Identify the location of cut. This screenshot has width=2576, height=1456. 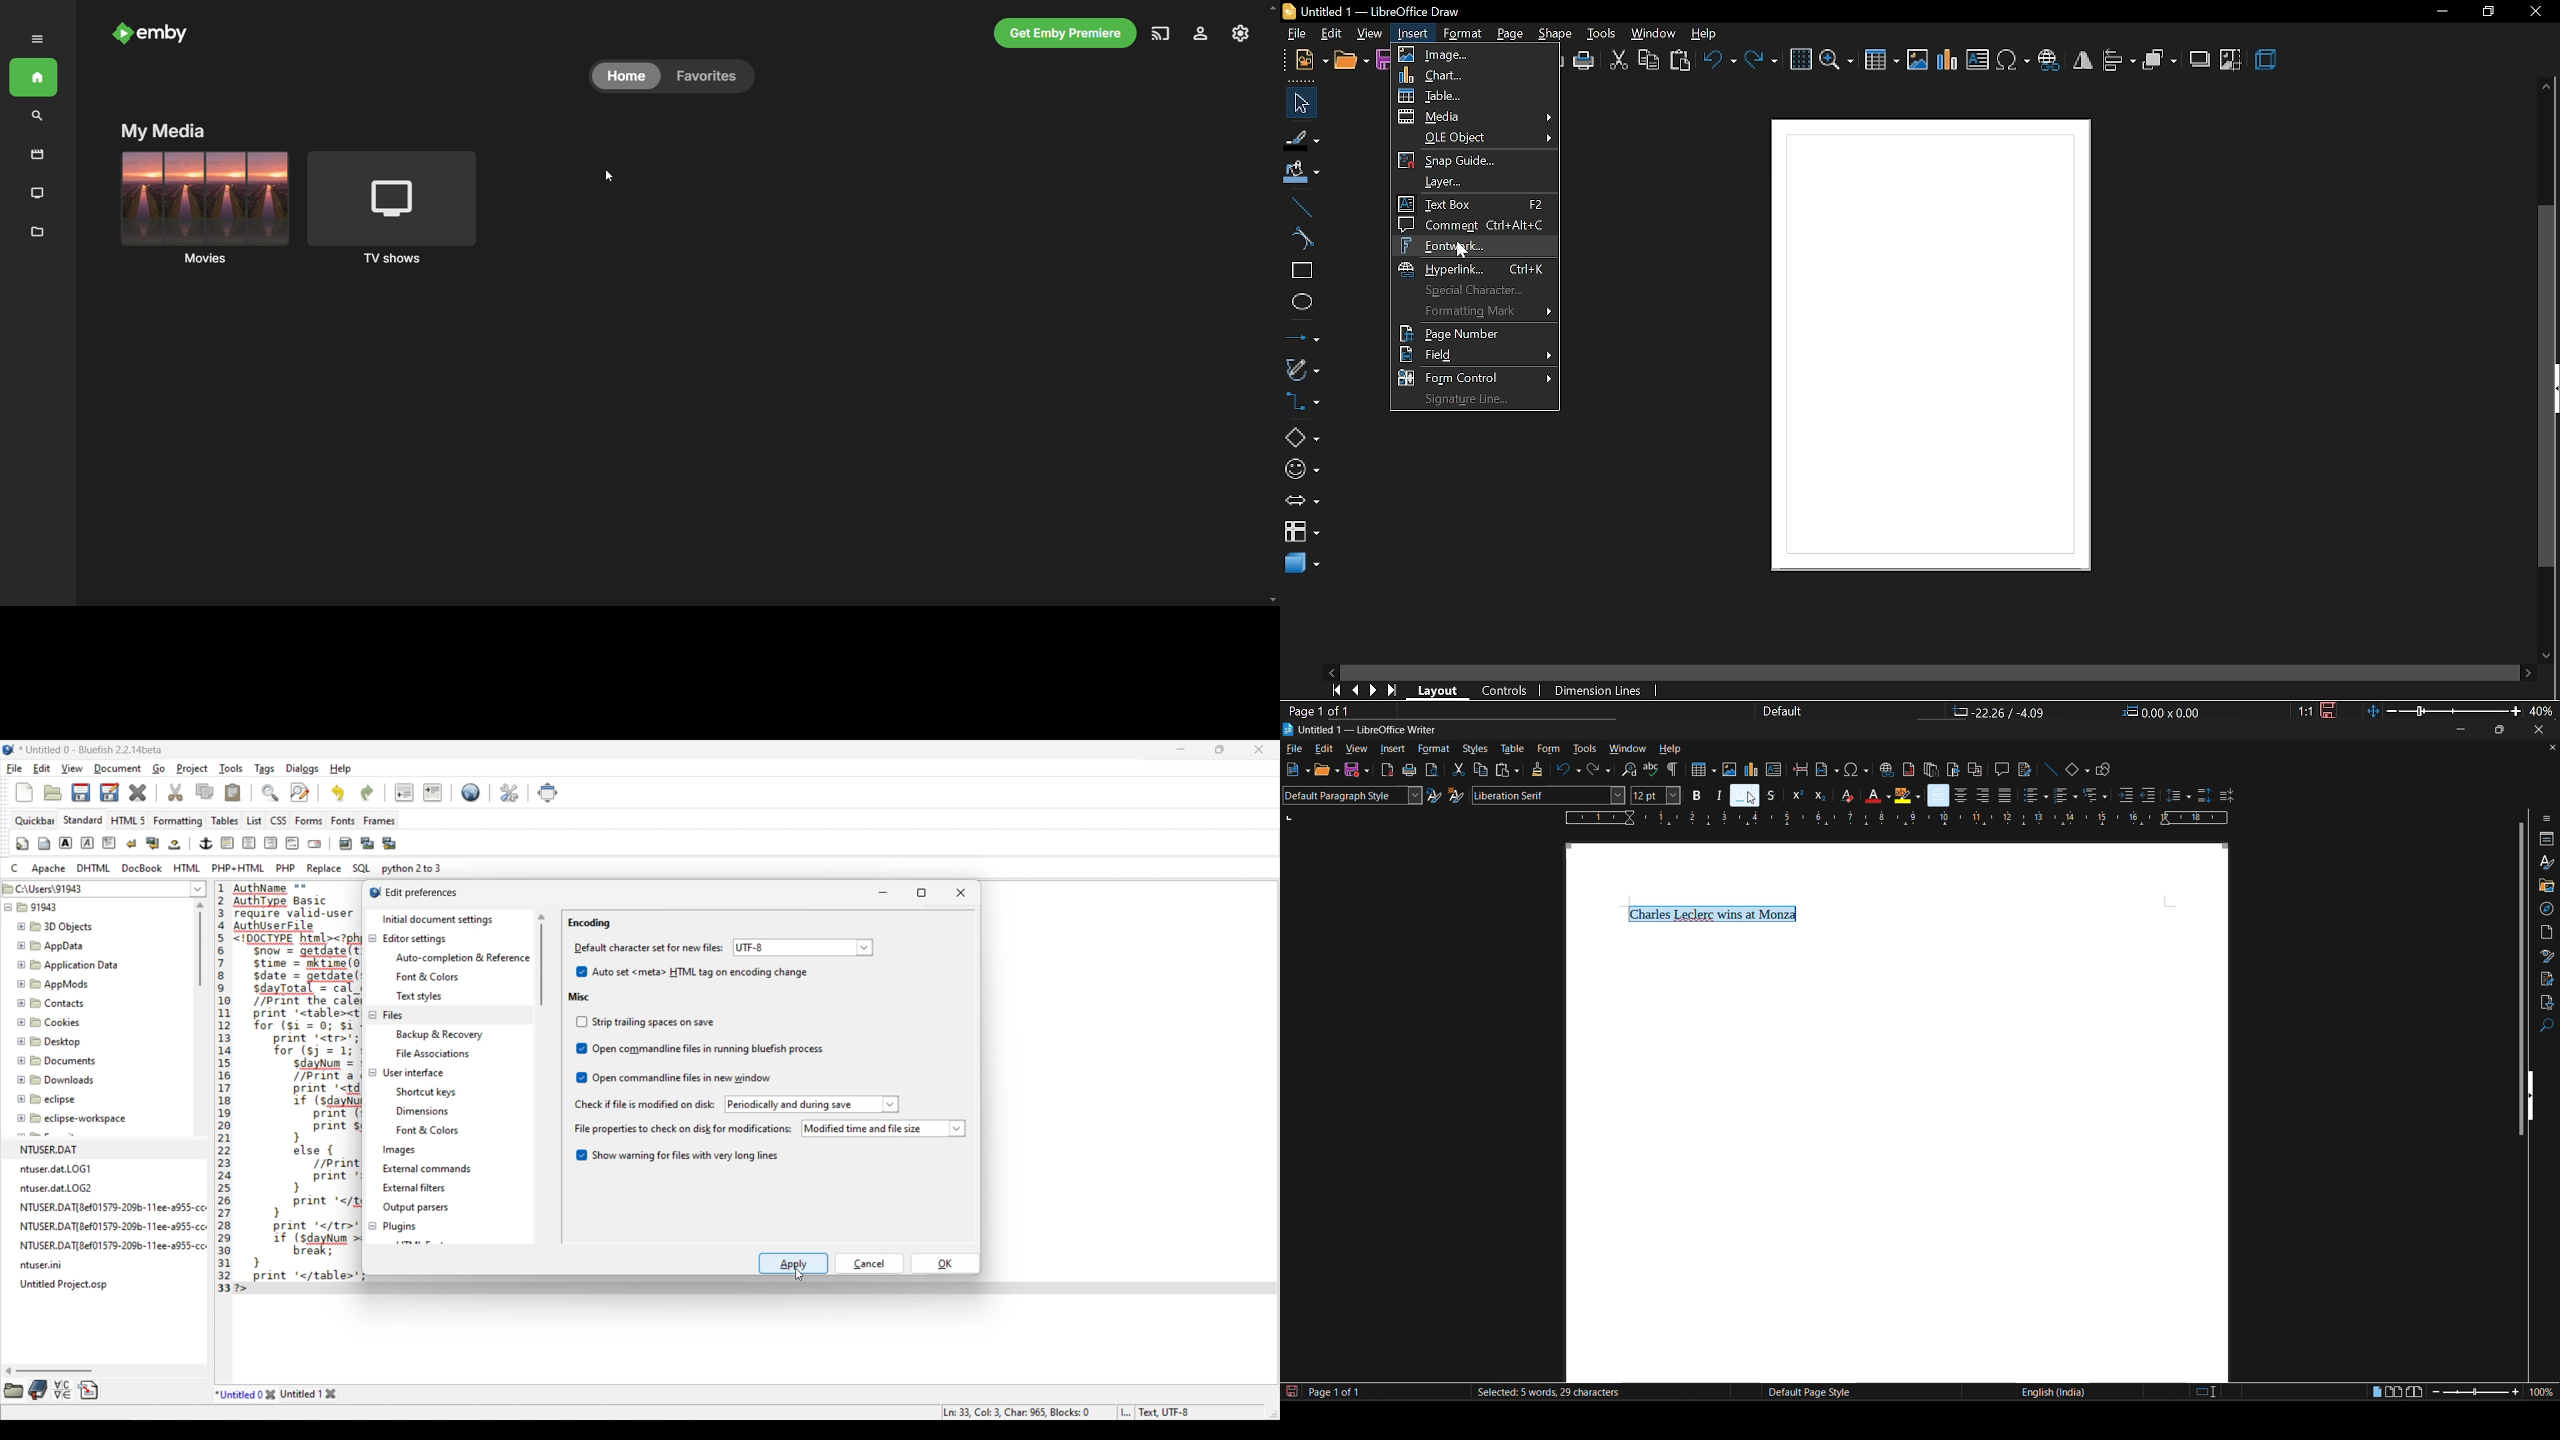
(1457, 769).